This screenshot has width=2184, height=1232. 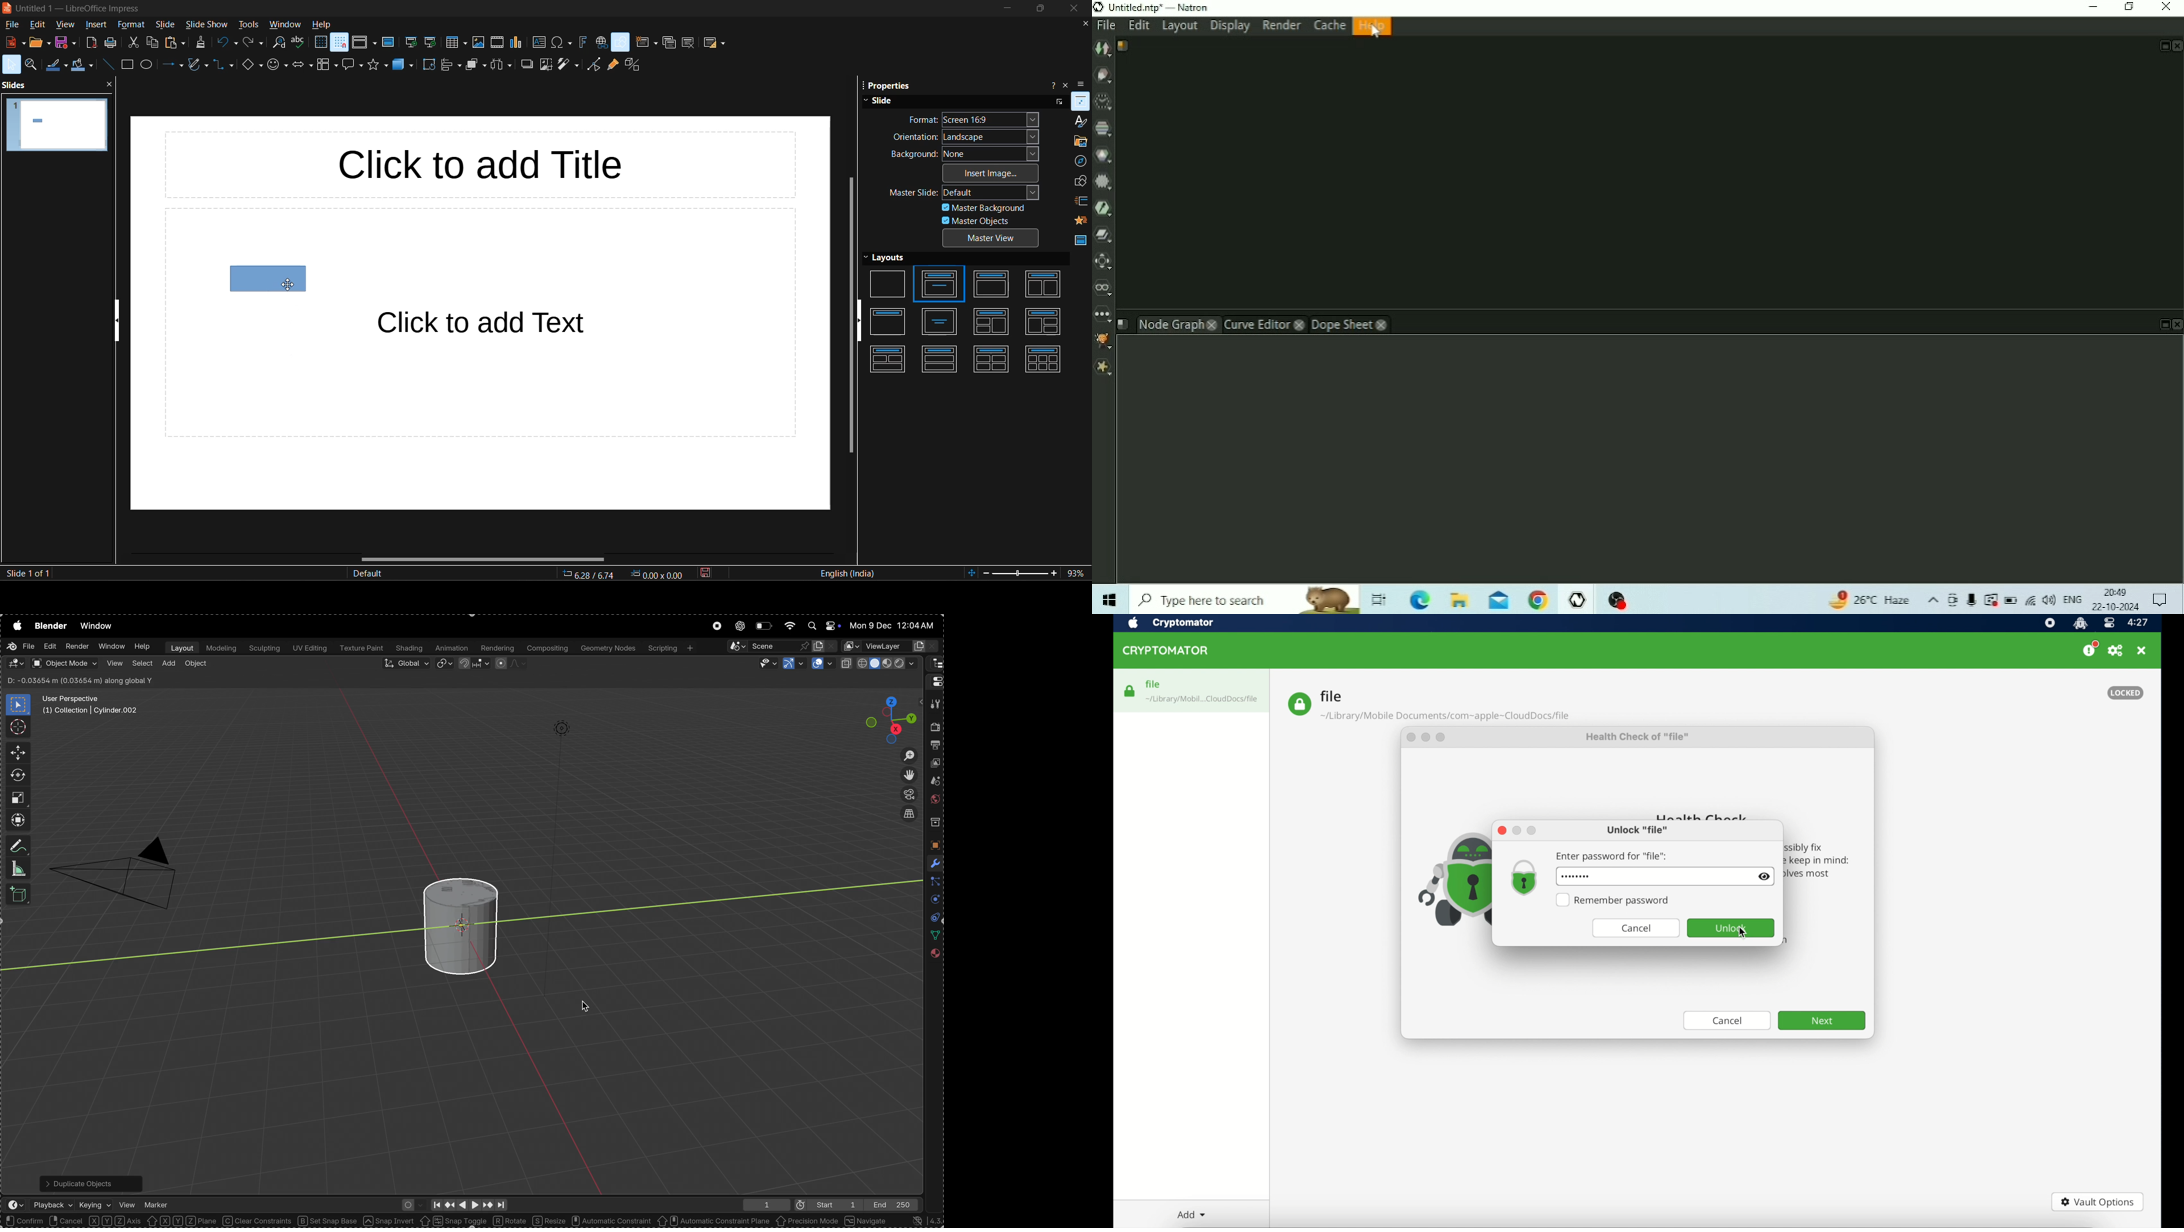 I want to click on uv editing, so click(x=309, y=649).